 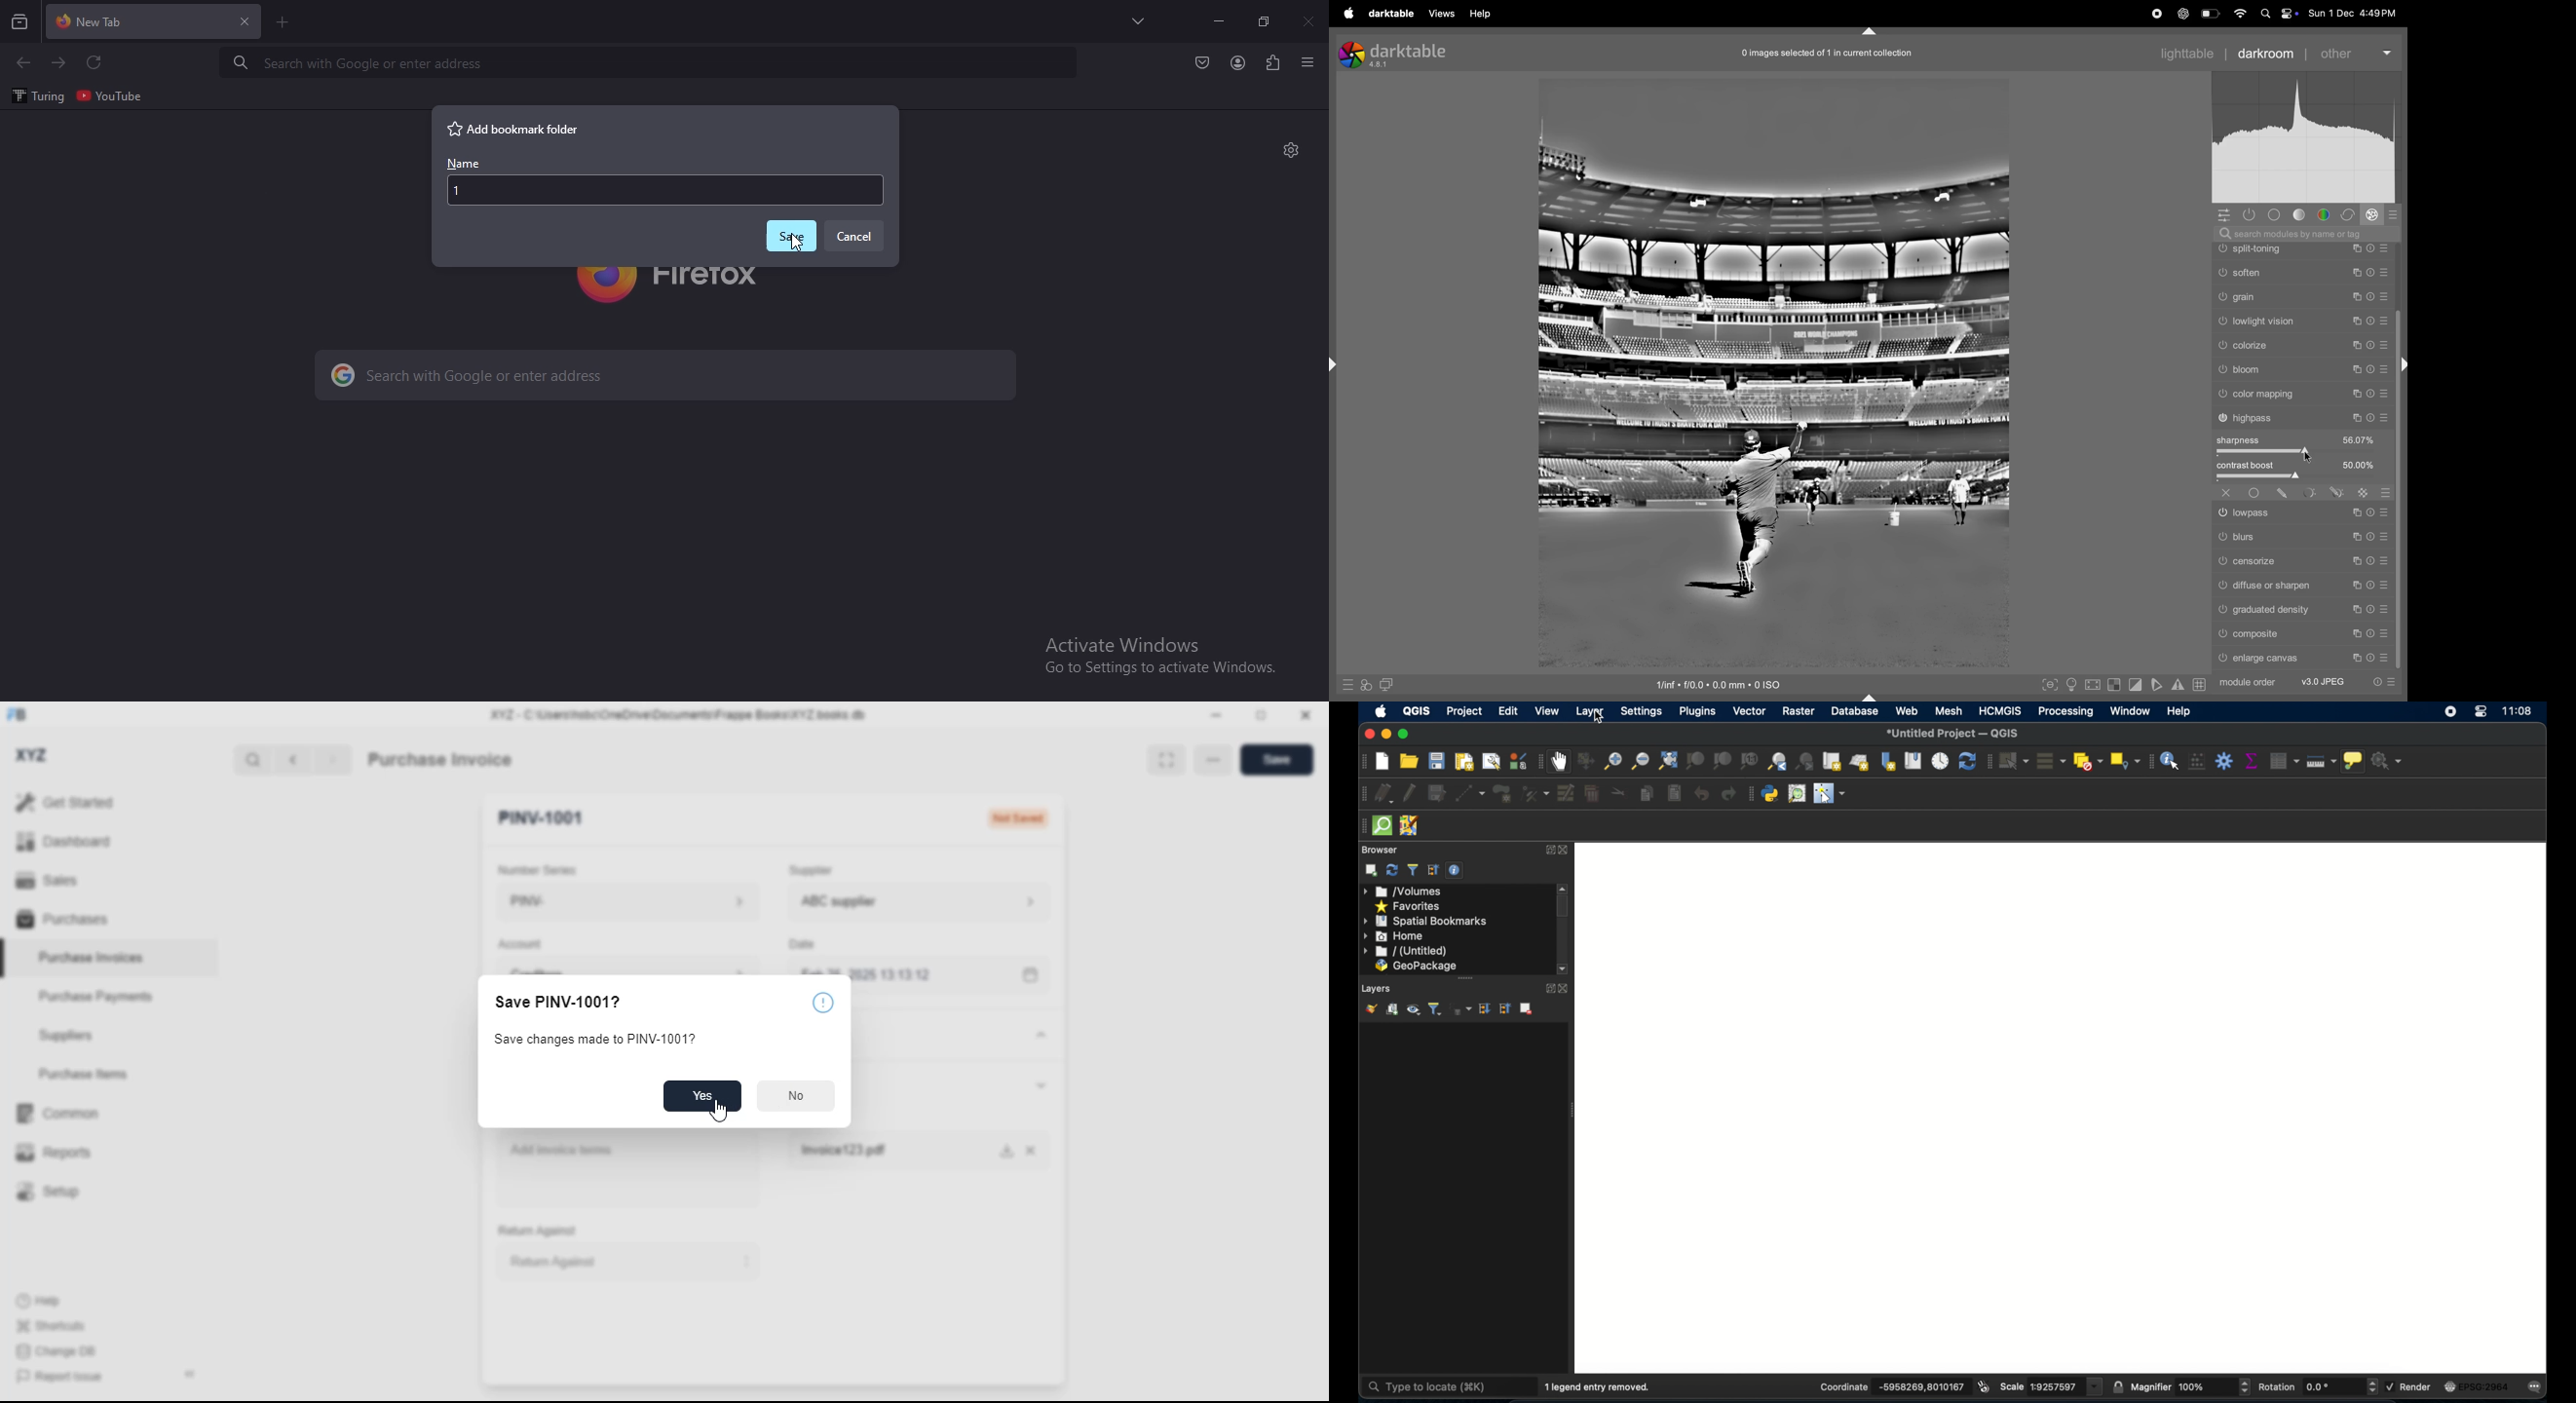 What do you see at coordinates (2239, 14) in the screenshot?
I see `wifi` at bounding box center [2239, 14].